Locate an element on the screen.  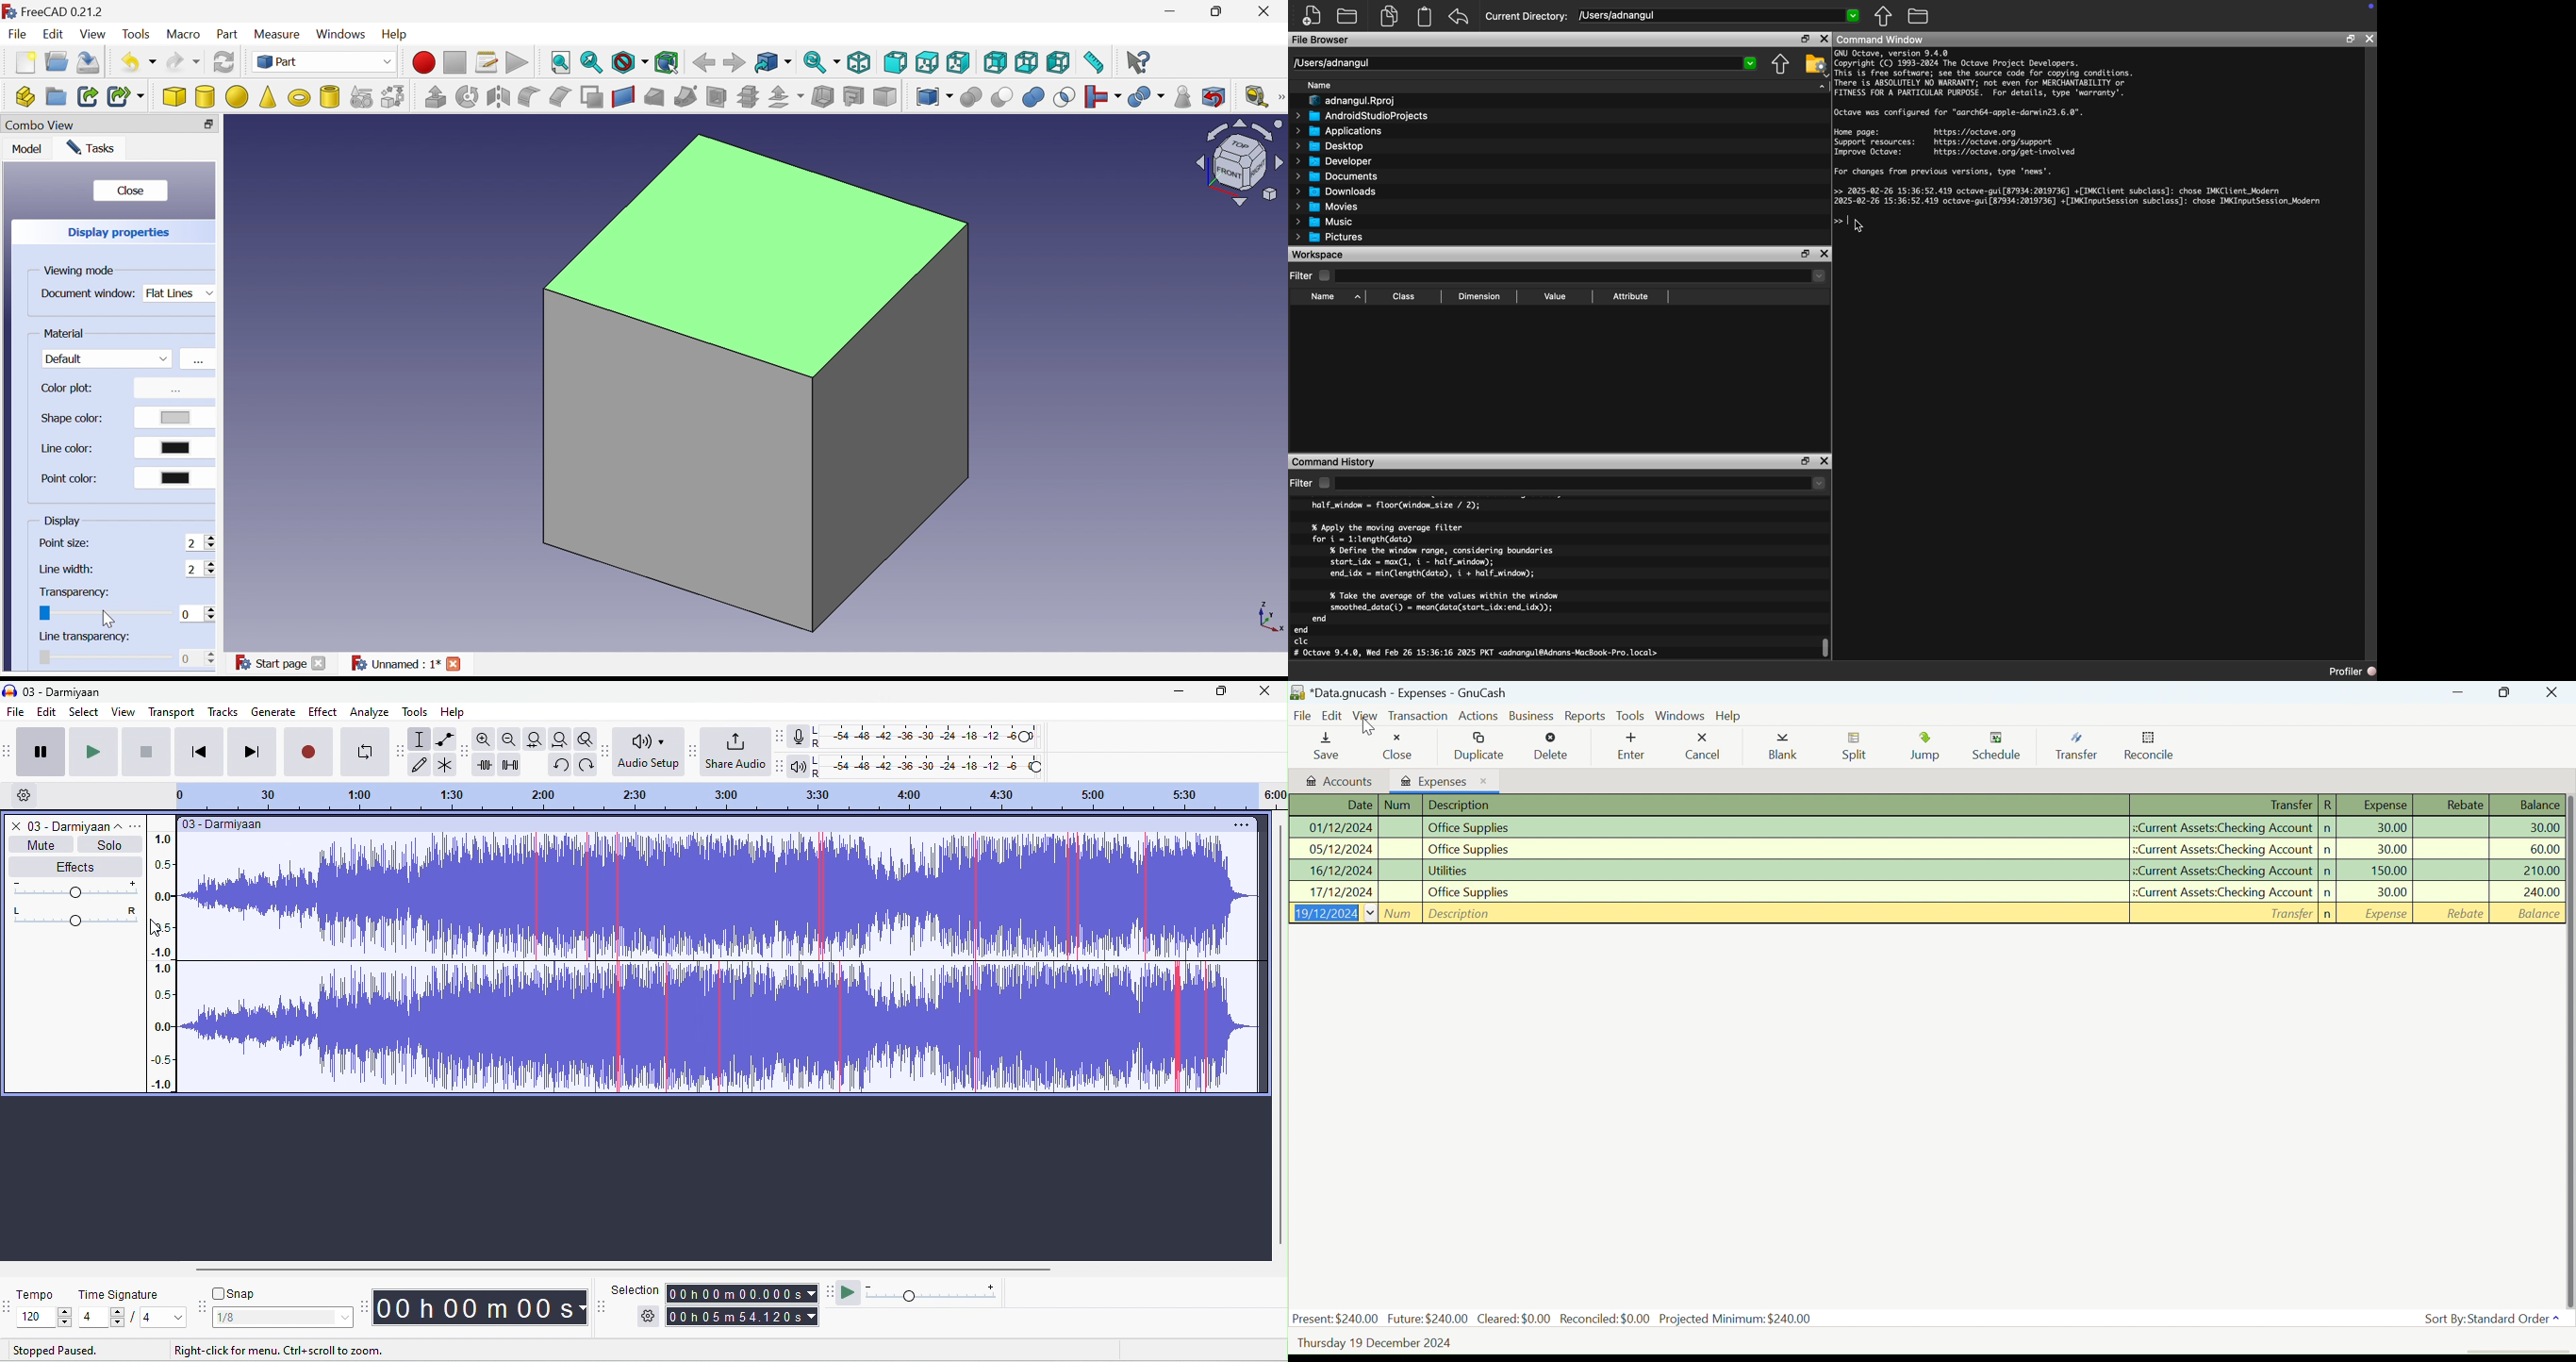
Measure liner is located at coordinates (1256, 97).